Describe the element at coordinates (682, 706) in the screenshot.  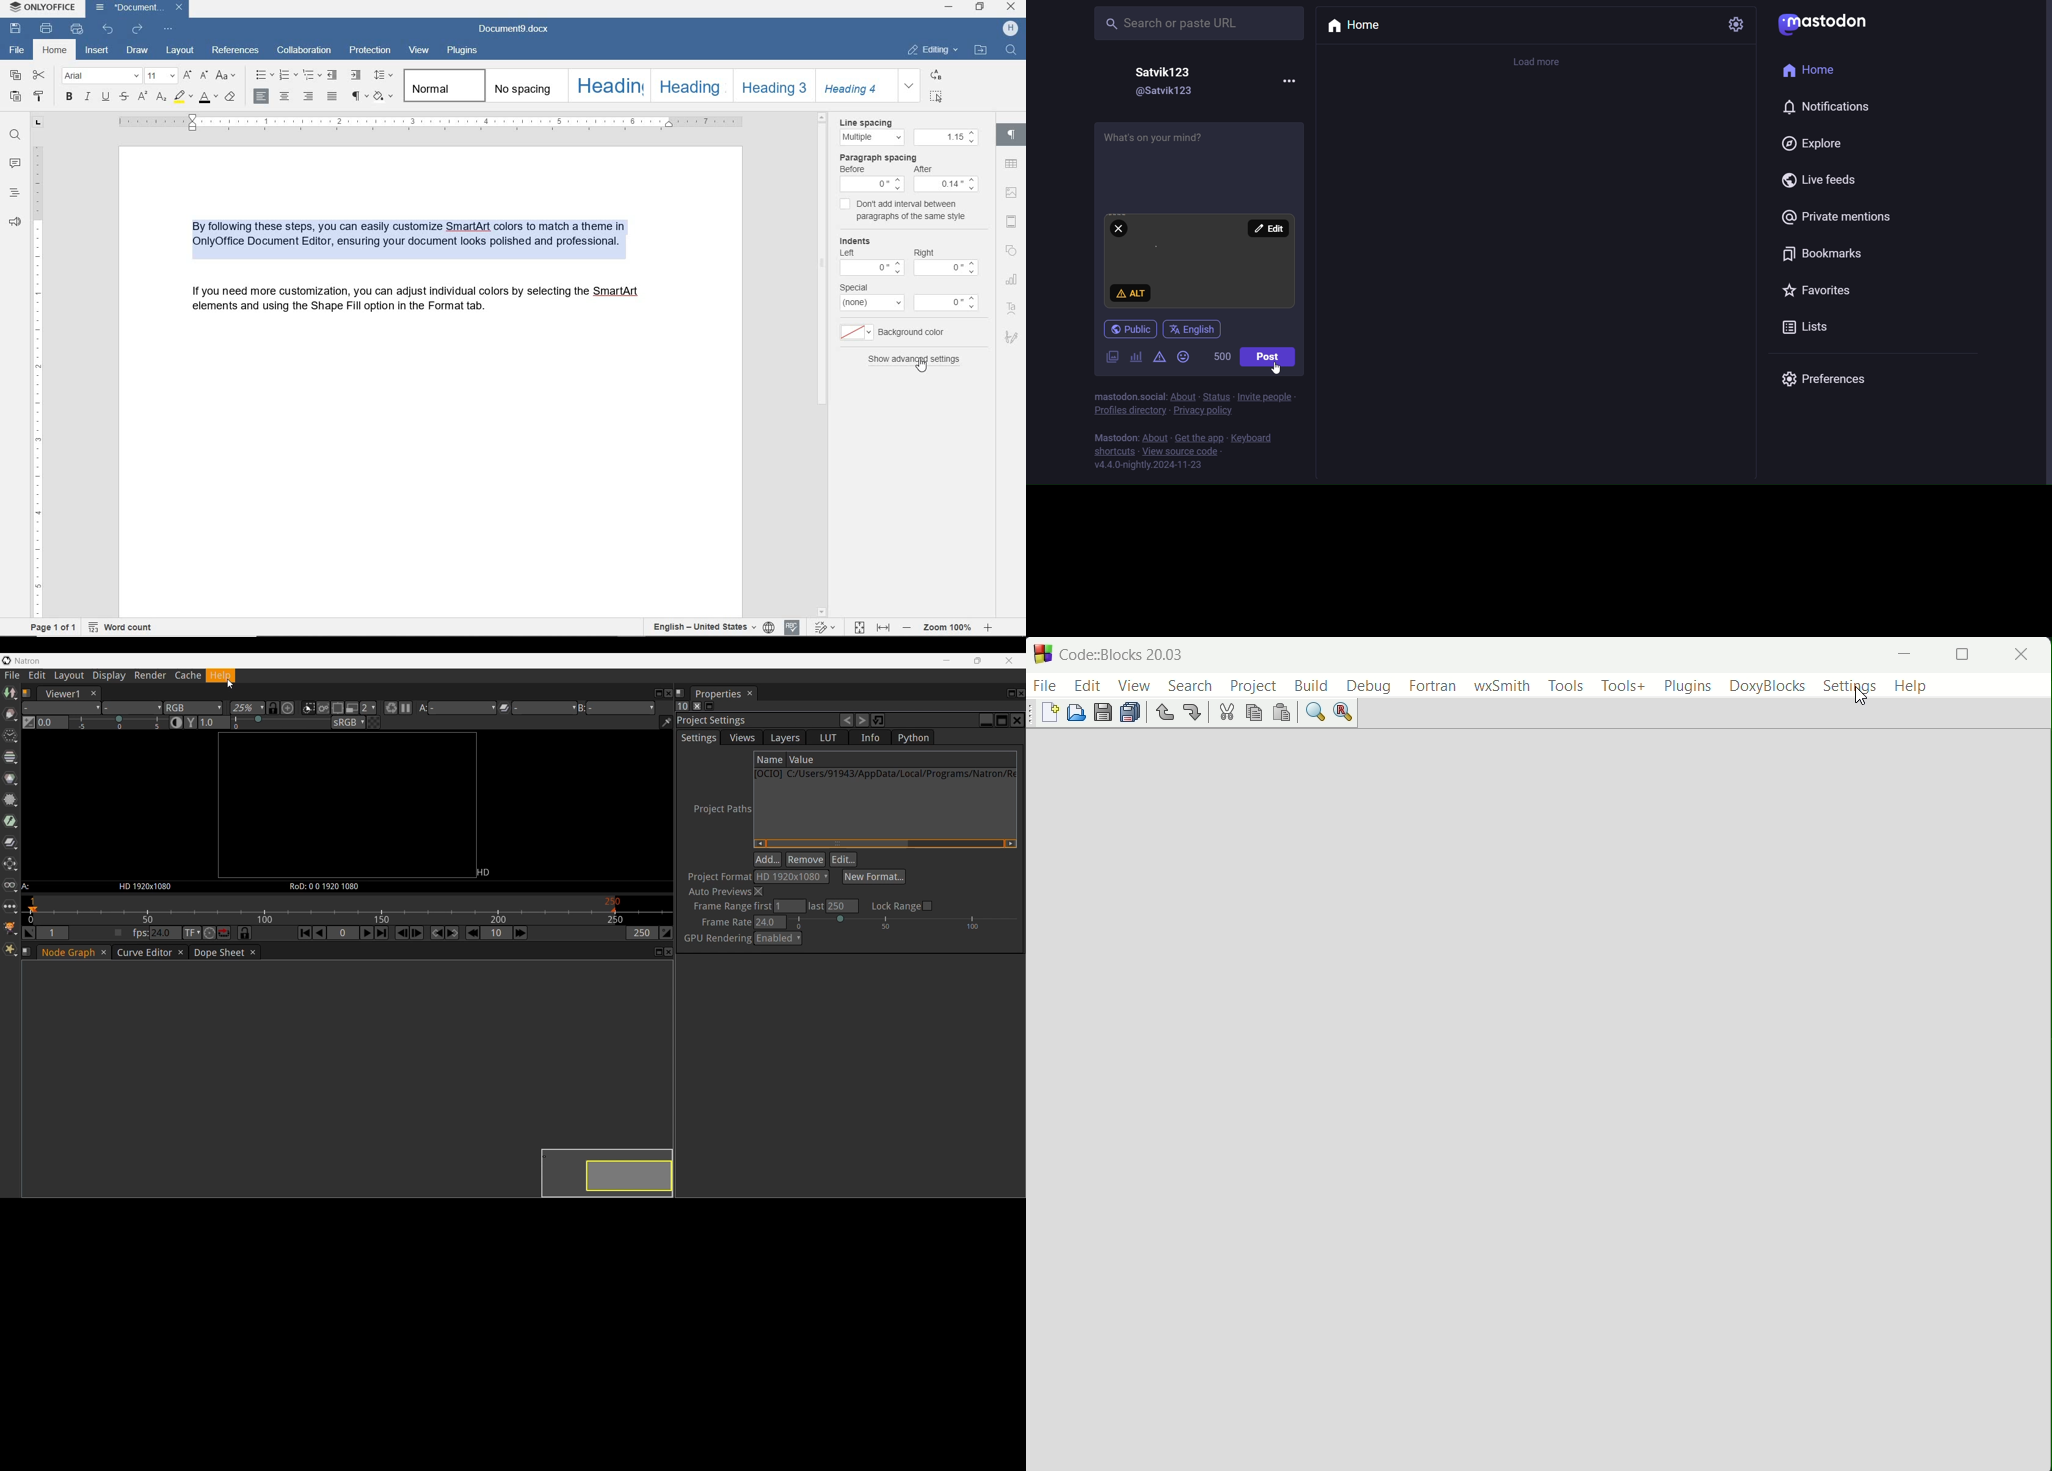
I see `Set the max. no. of panels that can be opened in the properties panel at the same time` at that location.